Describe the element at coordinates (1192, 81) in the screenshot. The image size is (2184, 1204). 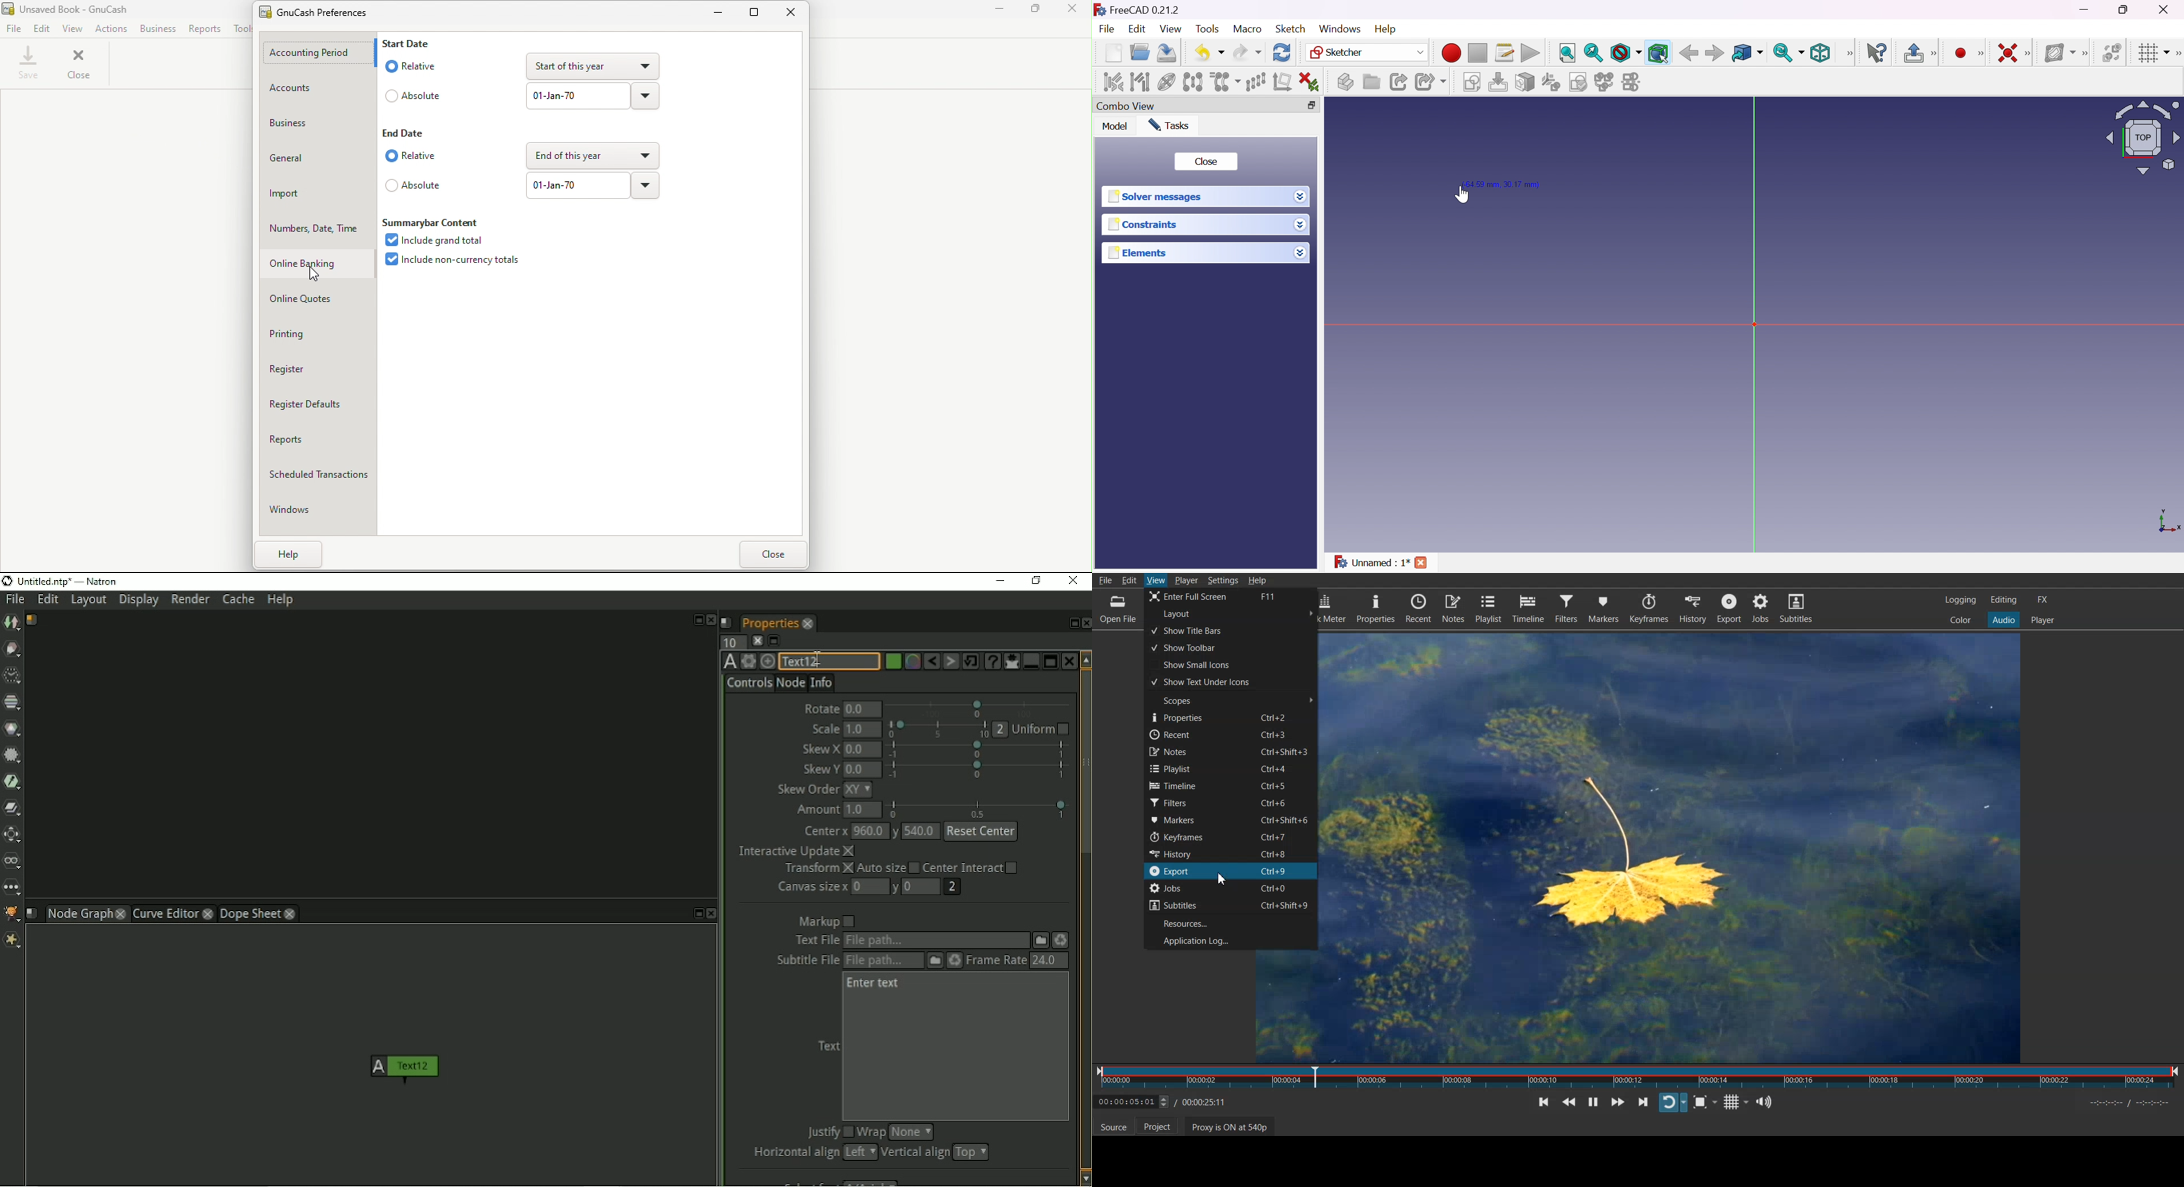
I see `Symmetry` at that location.